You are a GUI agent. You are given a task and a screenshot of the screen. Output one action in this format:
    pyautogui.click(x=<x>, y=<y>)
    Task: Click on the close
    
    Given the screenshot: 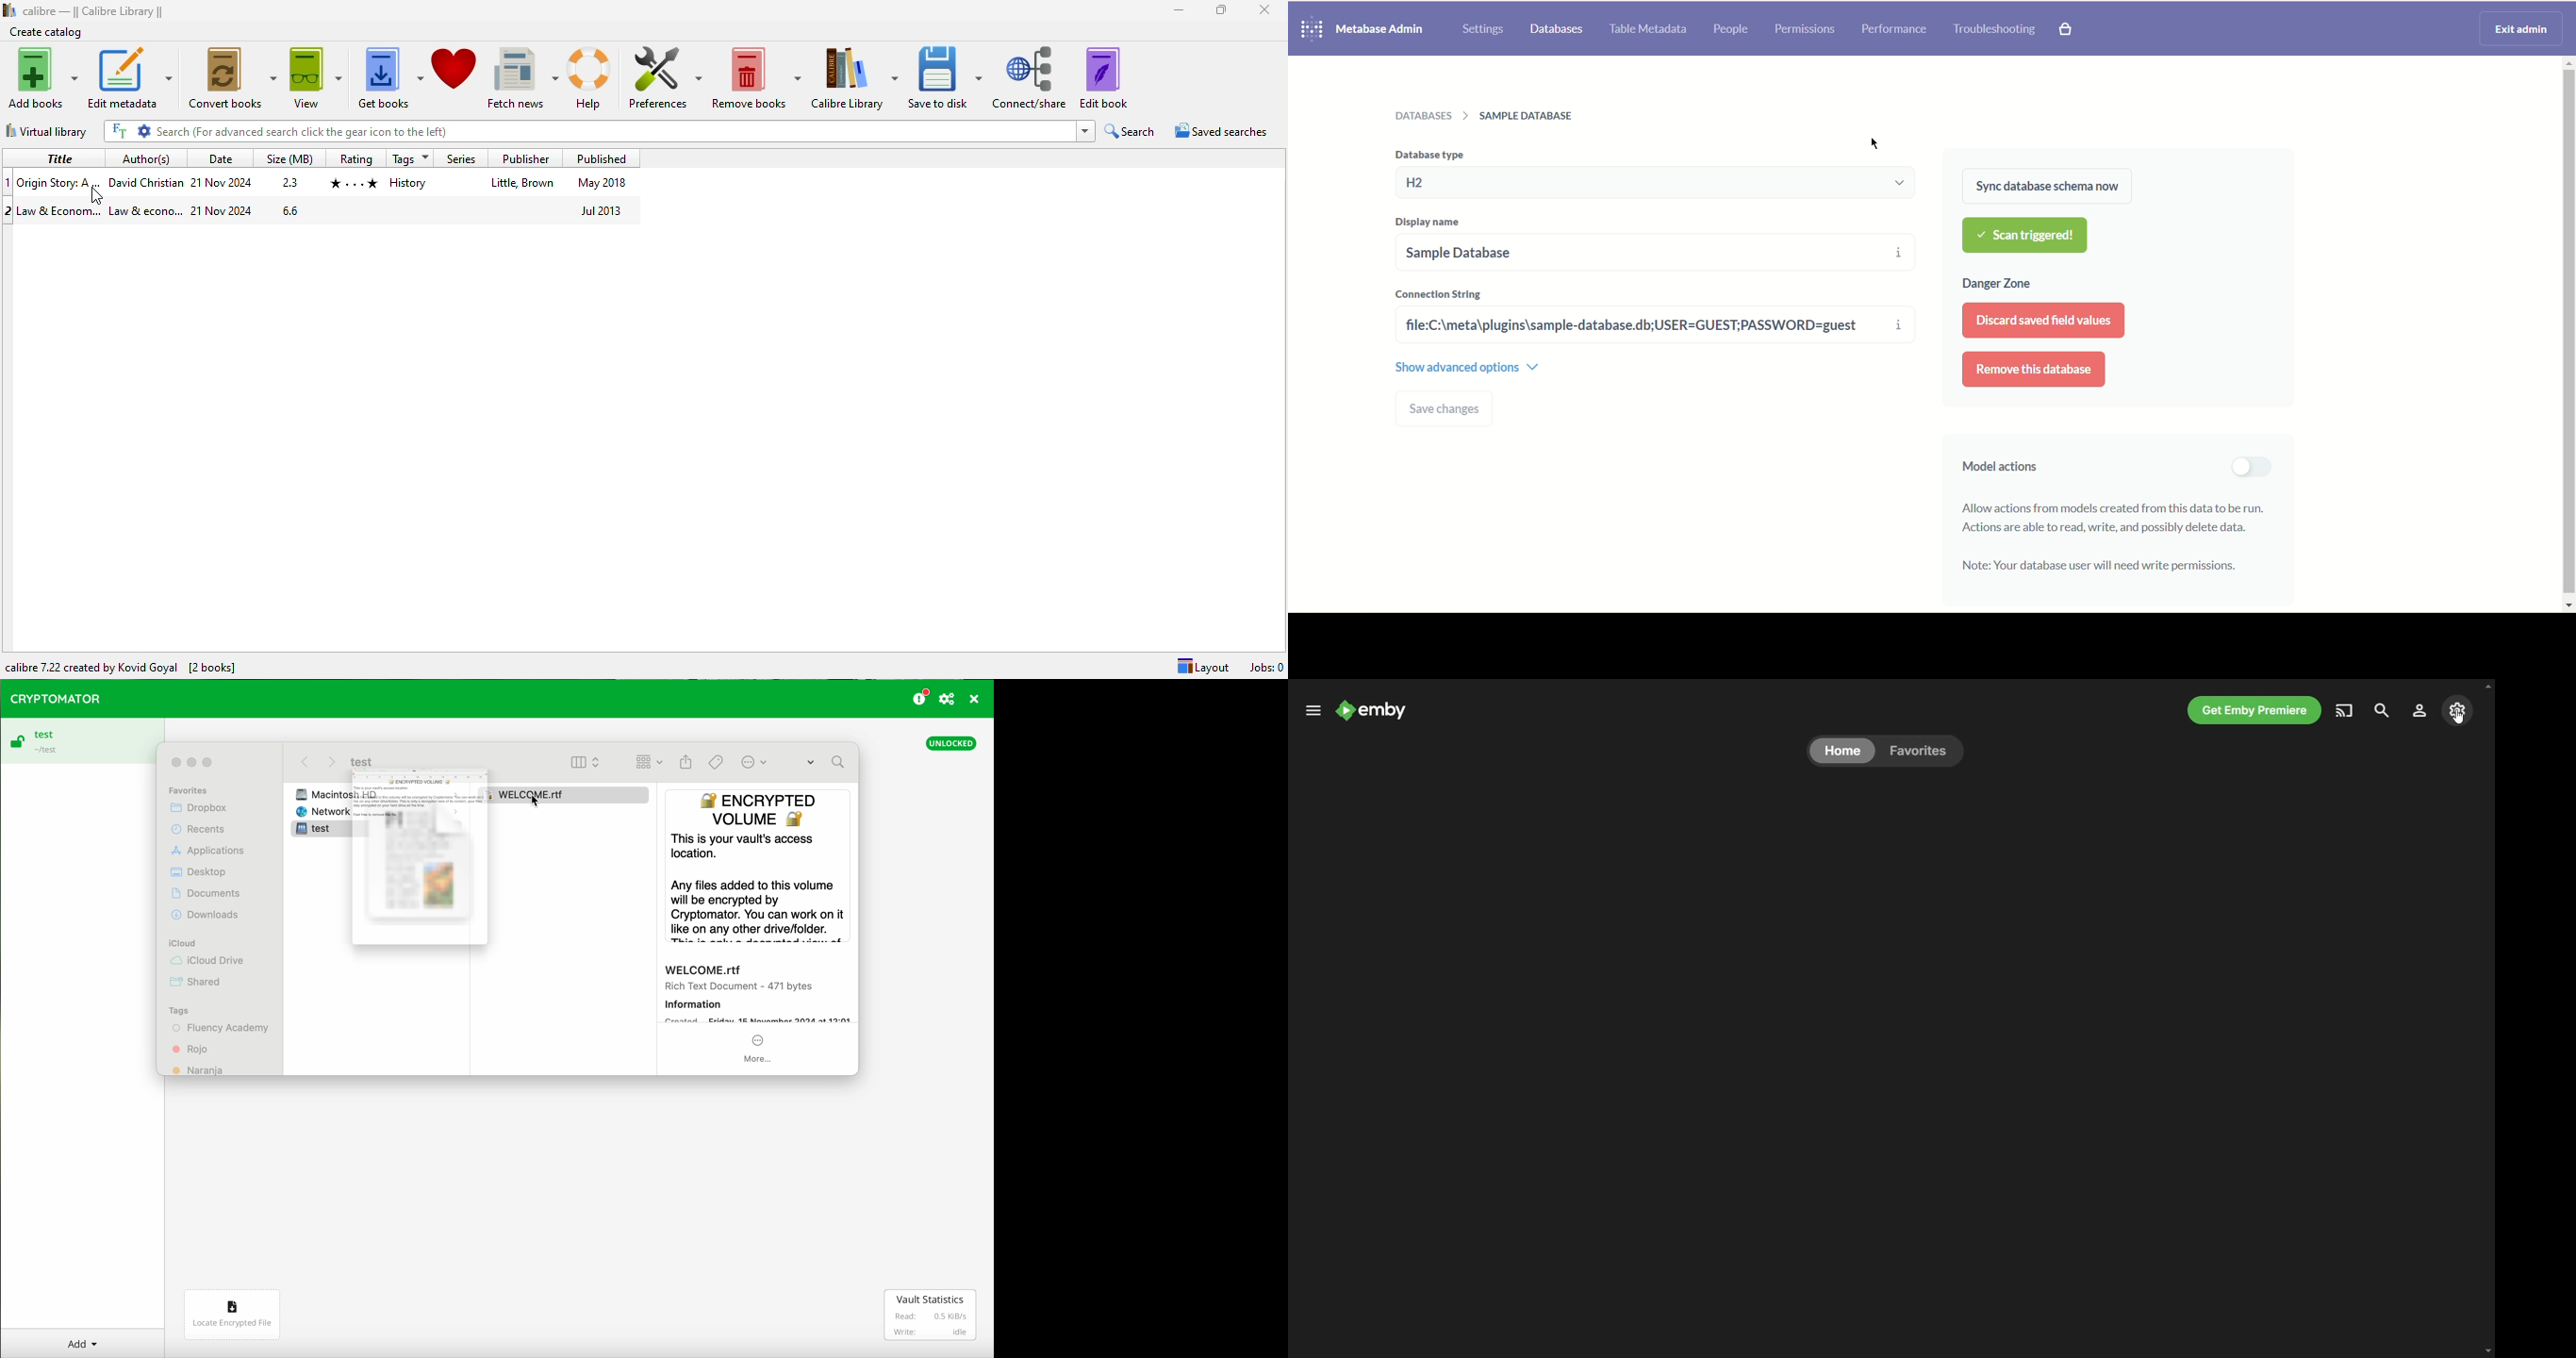 What is the action you would take?
    pyautogui.click(x=1265, y=9)
    